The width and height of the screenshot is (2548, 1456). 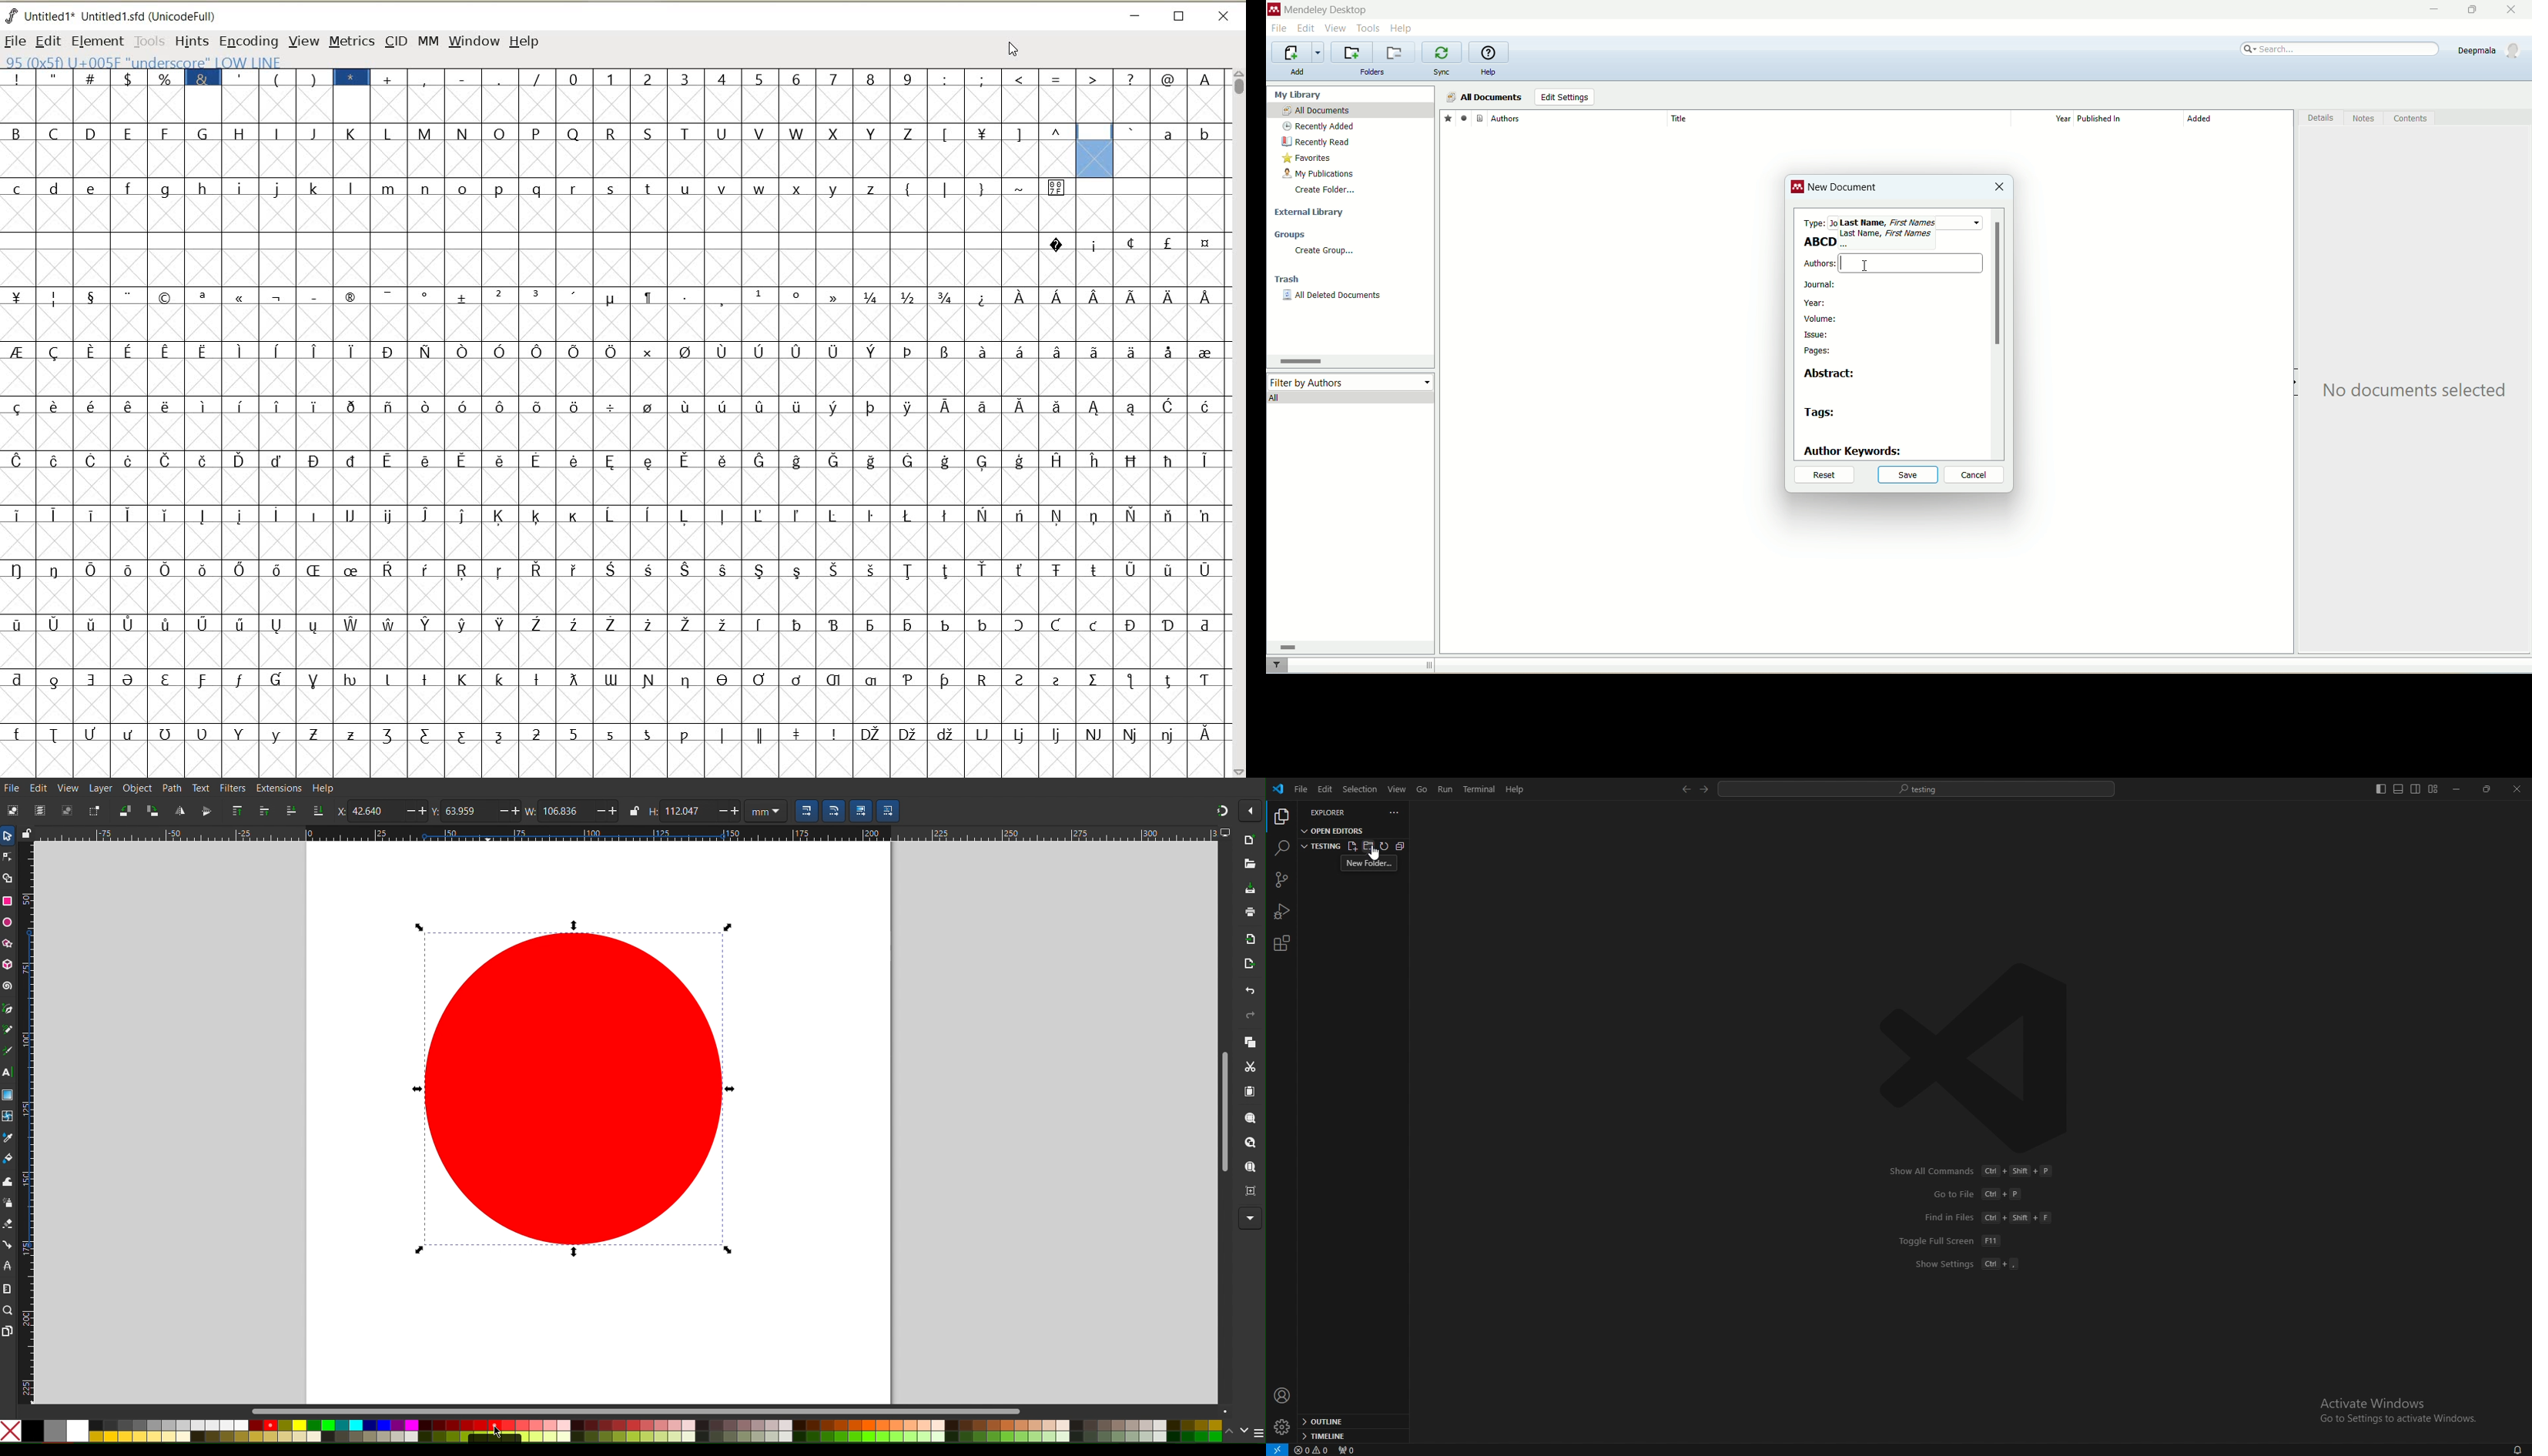 I want to click on logo, so click(x=1798, y=189).